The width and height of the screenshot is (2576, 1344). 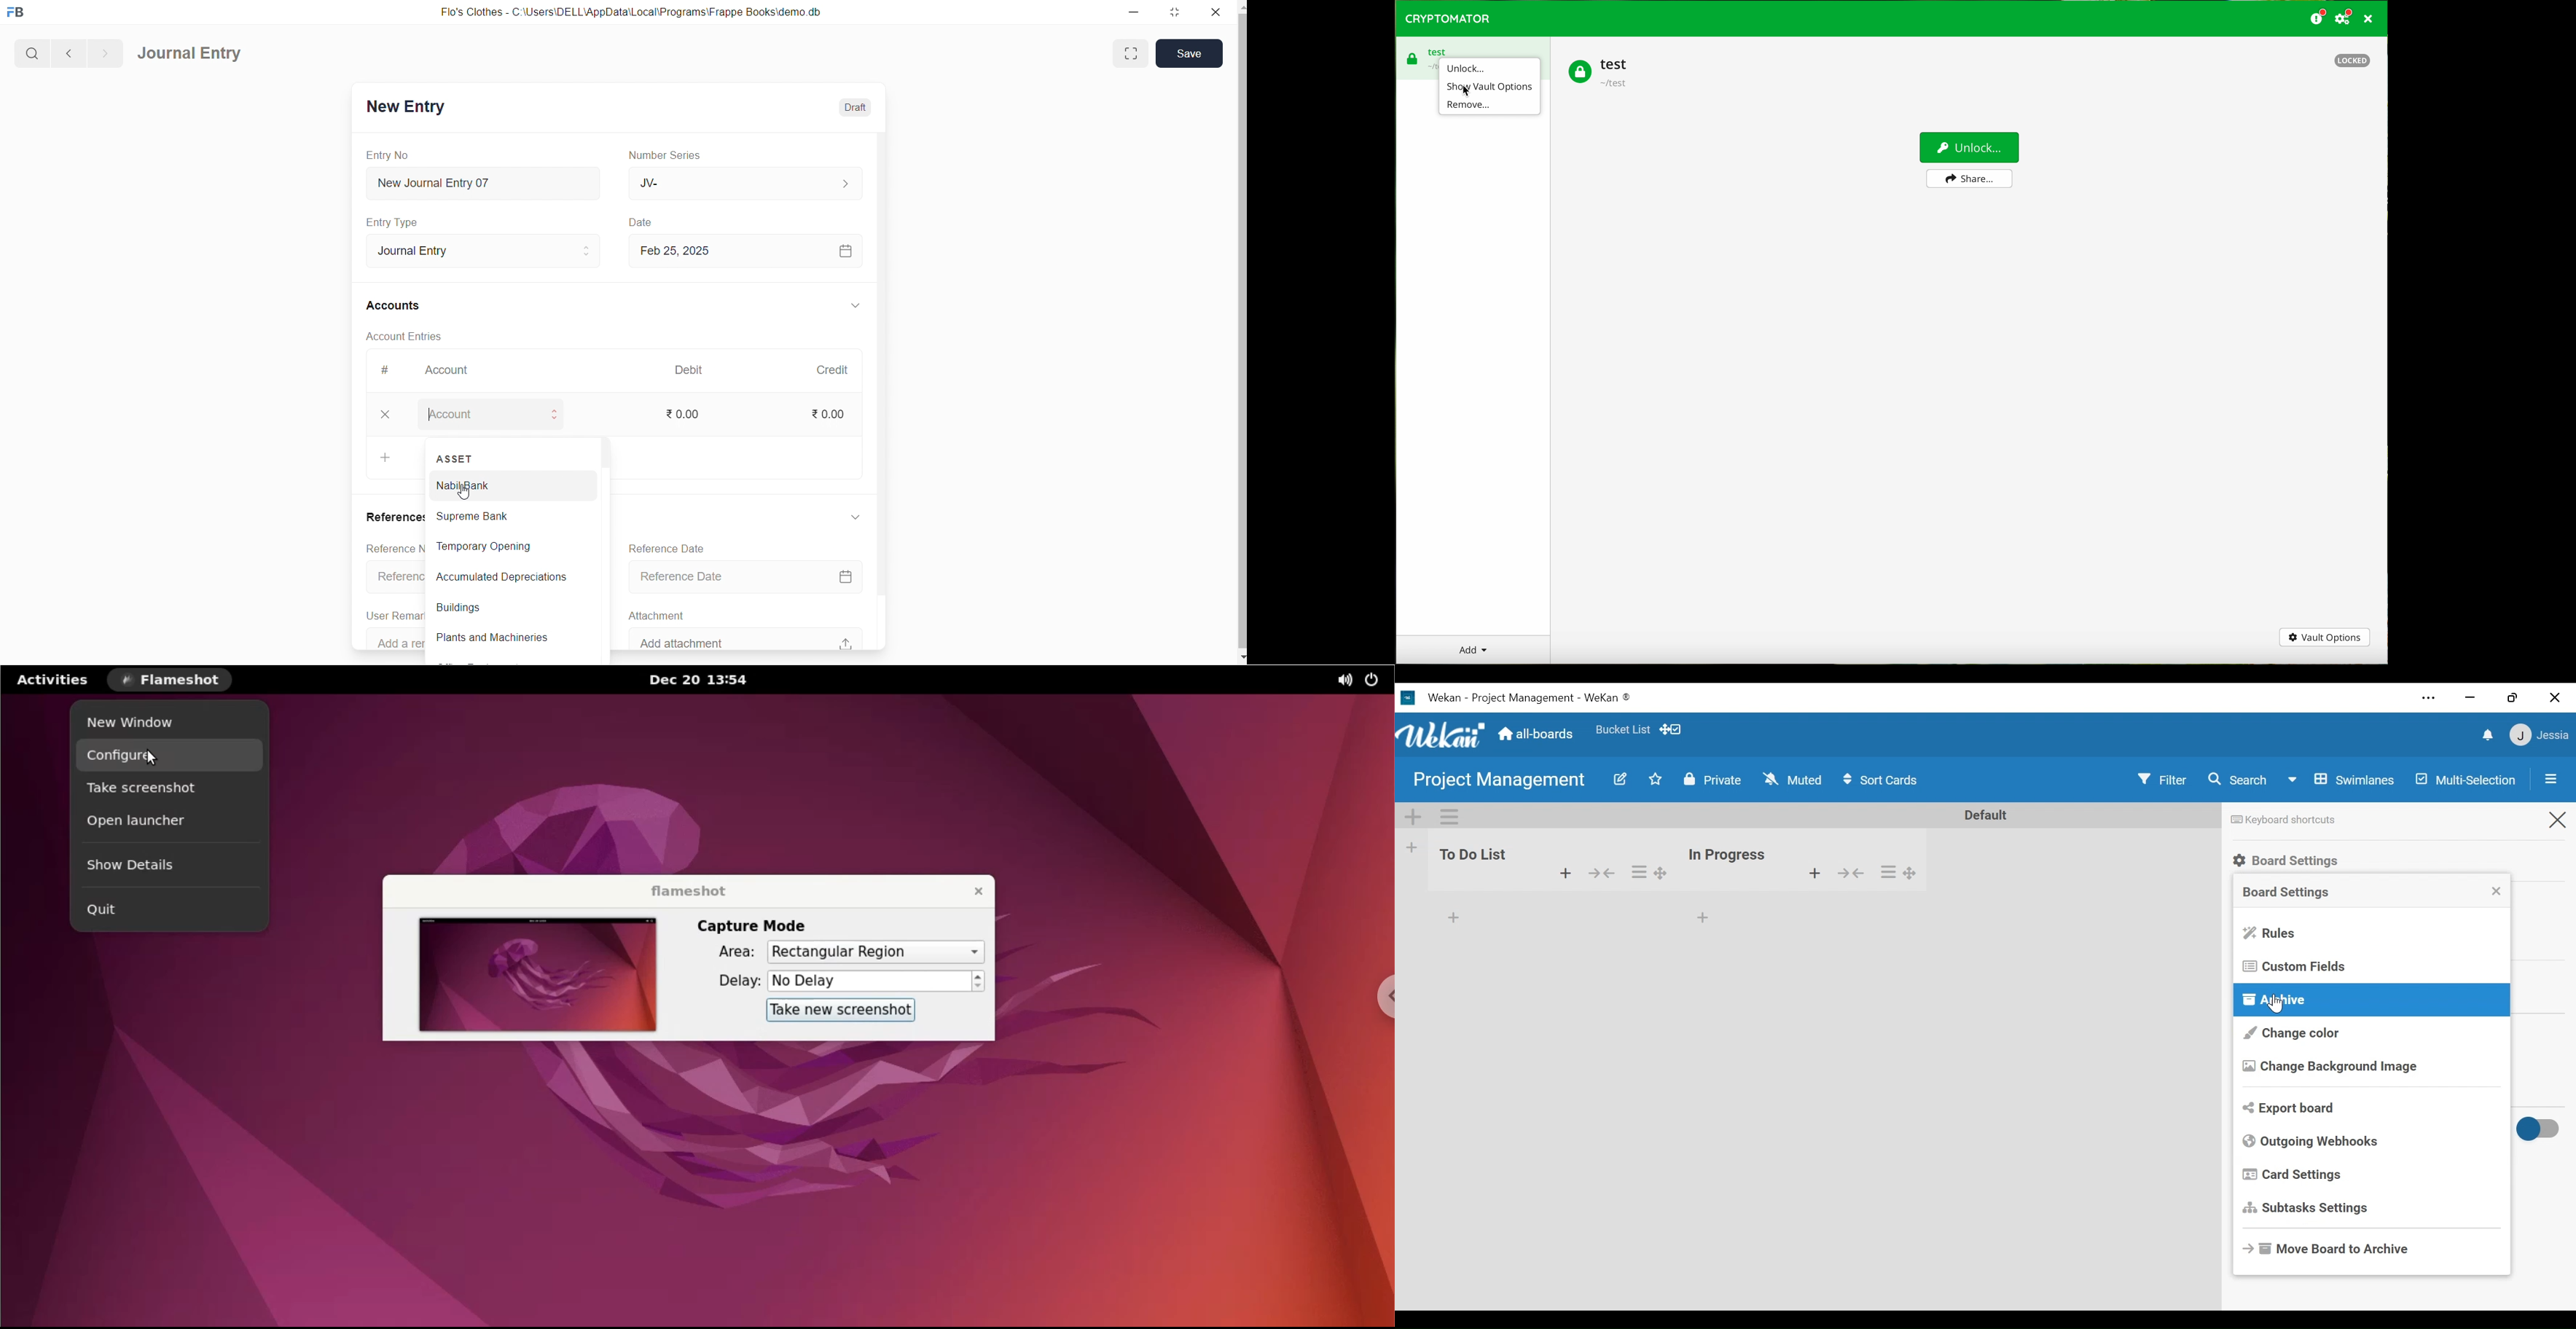 I want to click on supreme Bank, so click(x=506, y=515).